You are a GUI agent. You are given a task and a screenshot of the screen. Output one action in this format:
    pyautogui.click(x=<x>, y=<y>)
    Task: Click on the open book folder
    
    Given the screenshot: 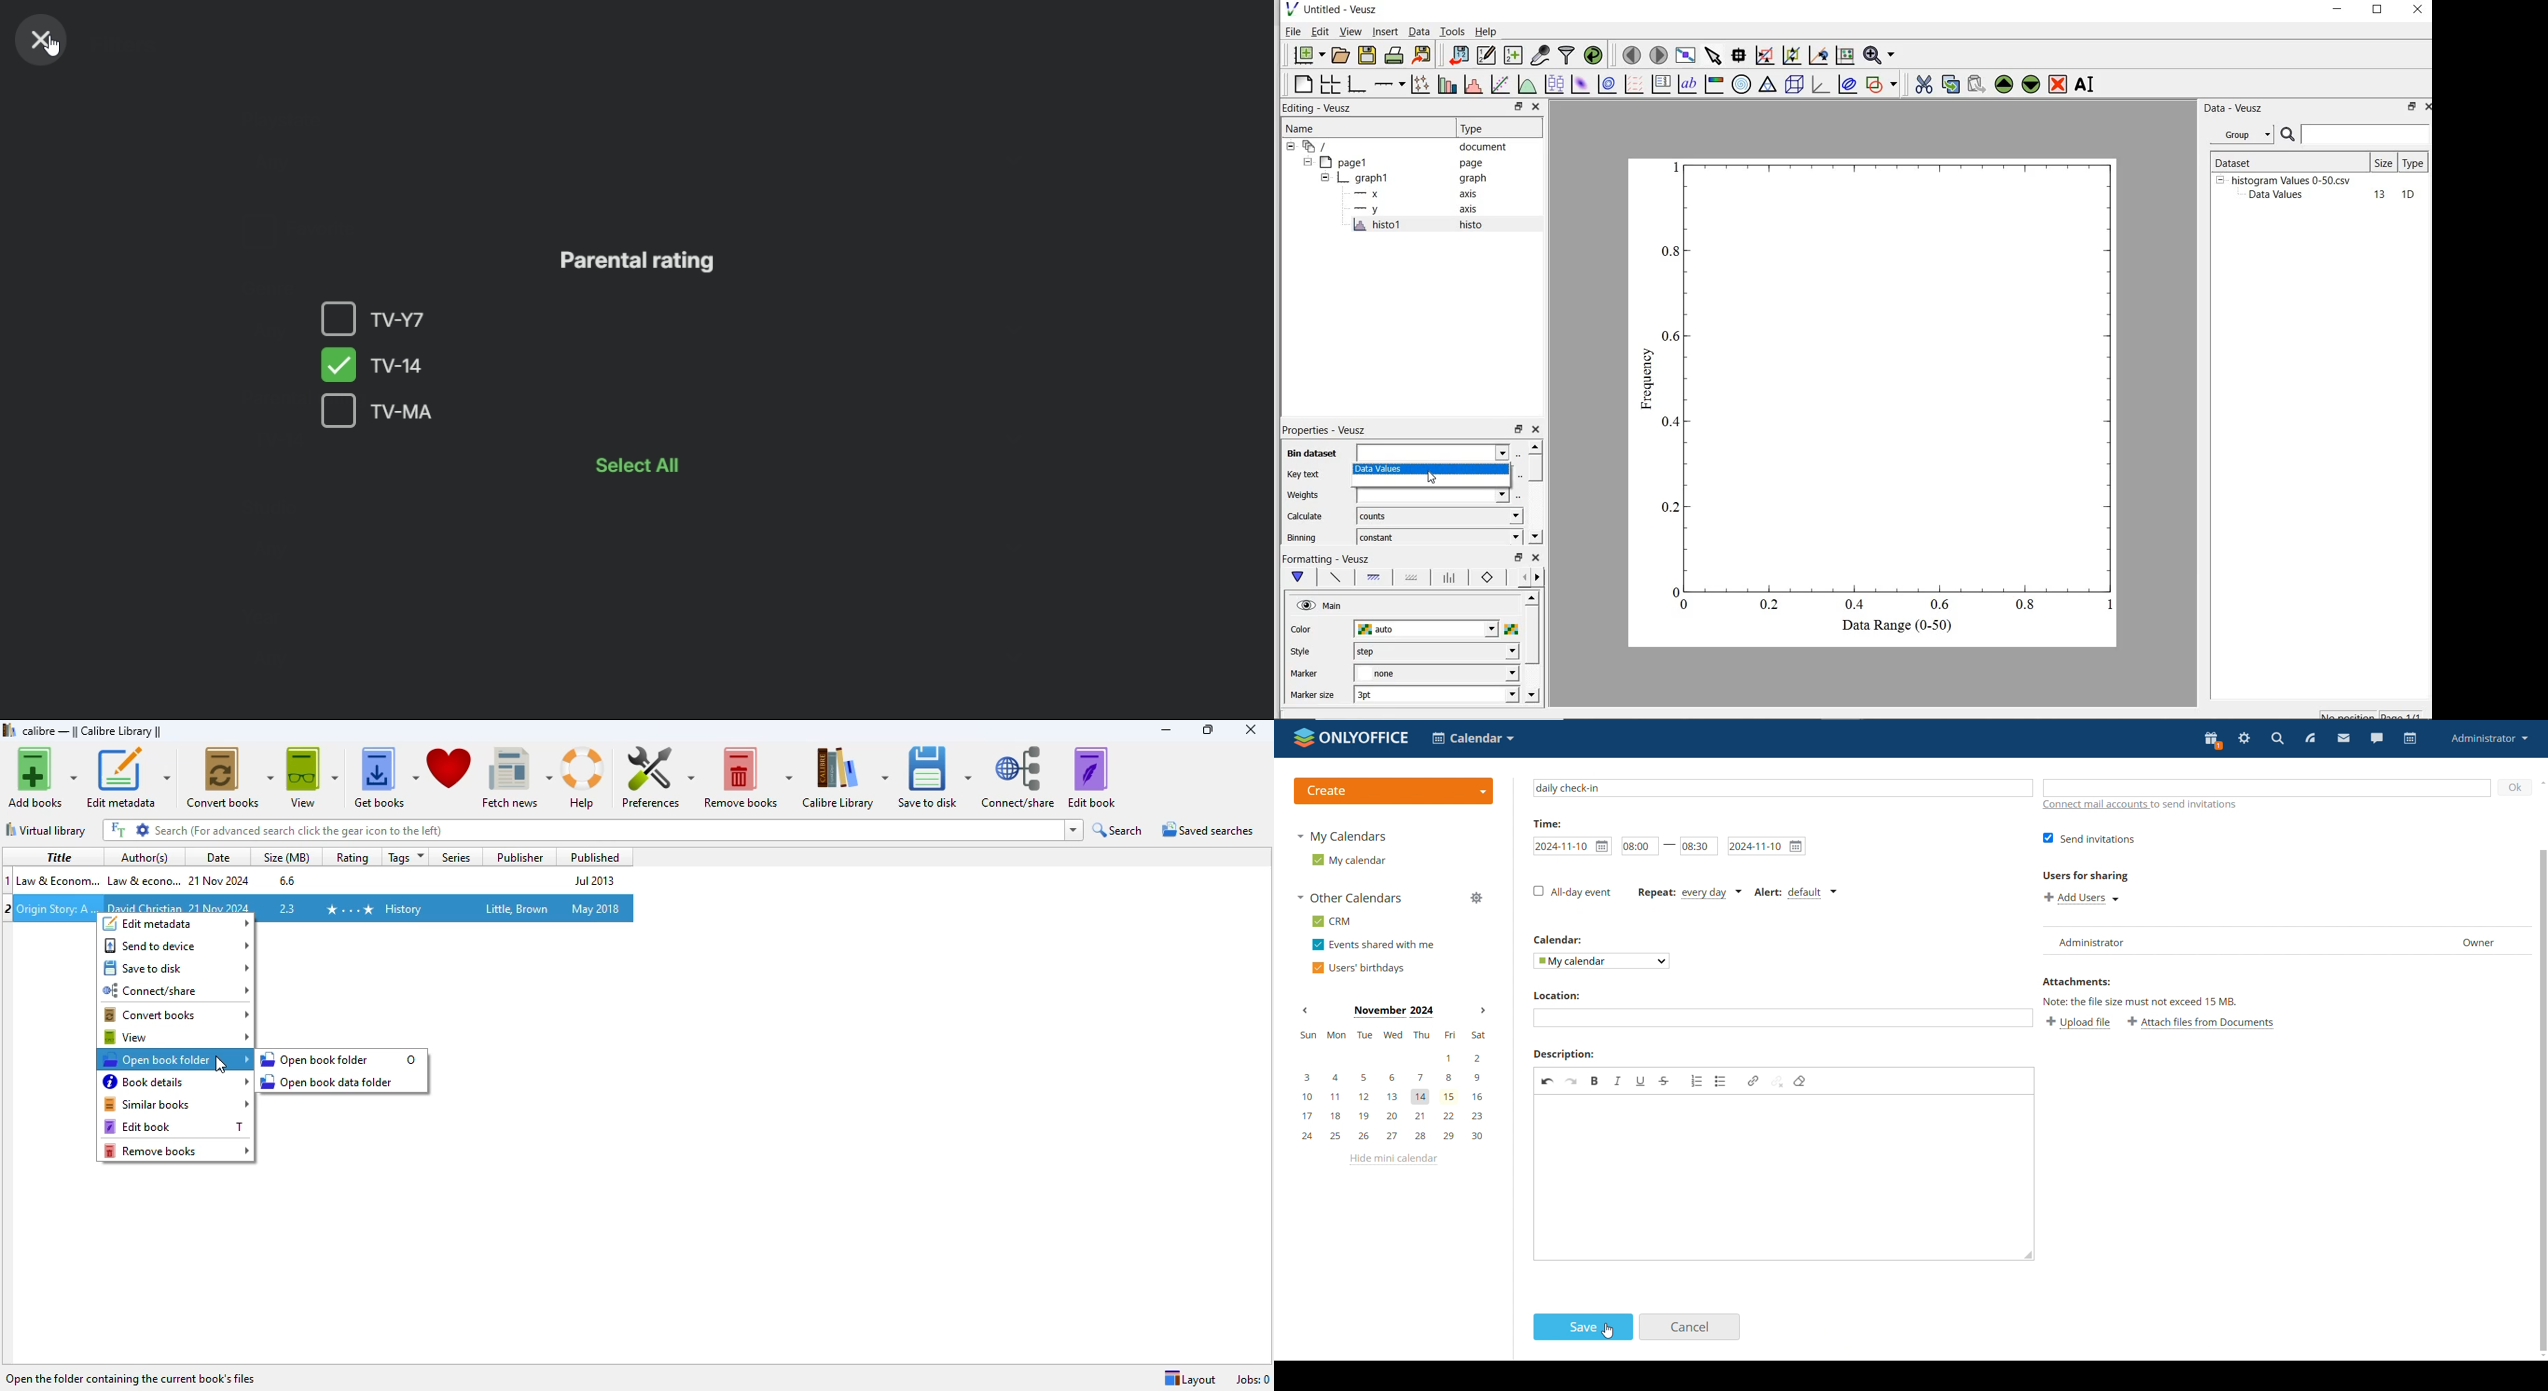 What is the action you would take?
    pyautogui.click(x=176, y=1059)
    